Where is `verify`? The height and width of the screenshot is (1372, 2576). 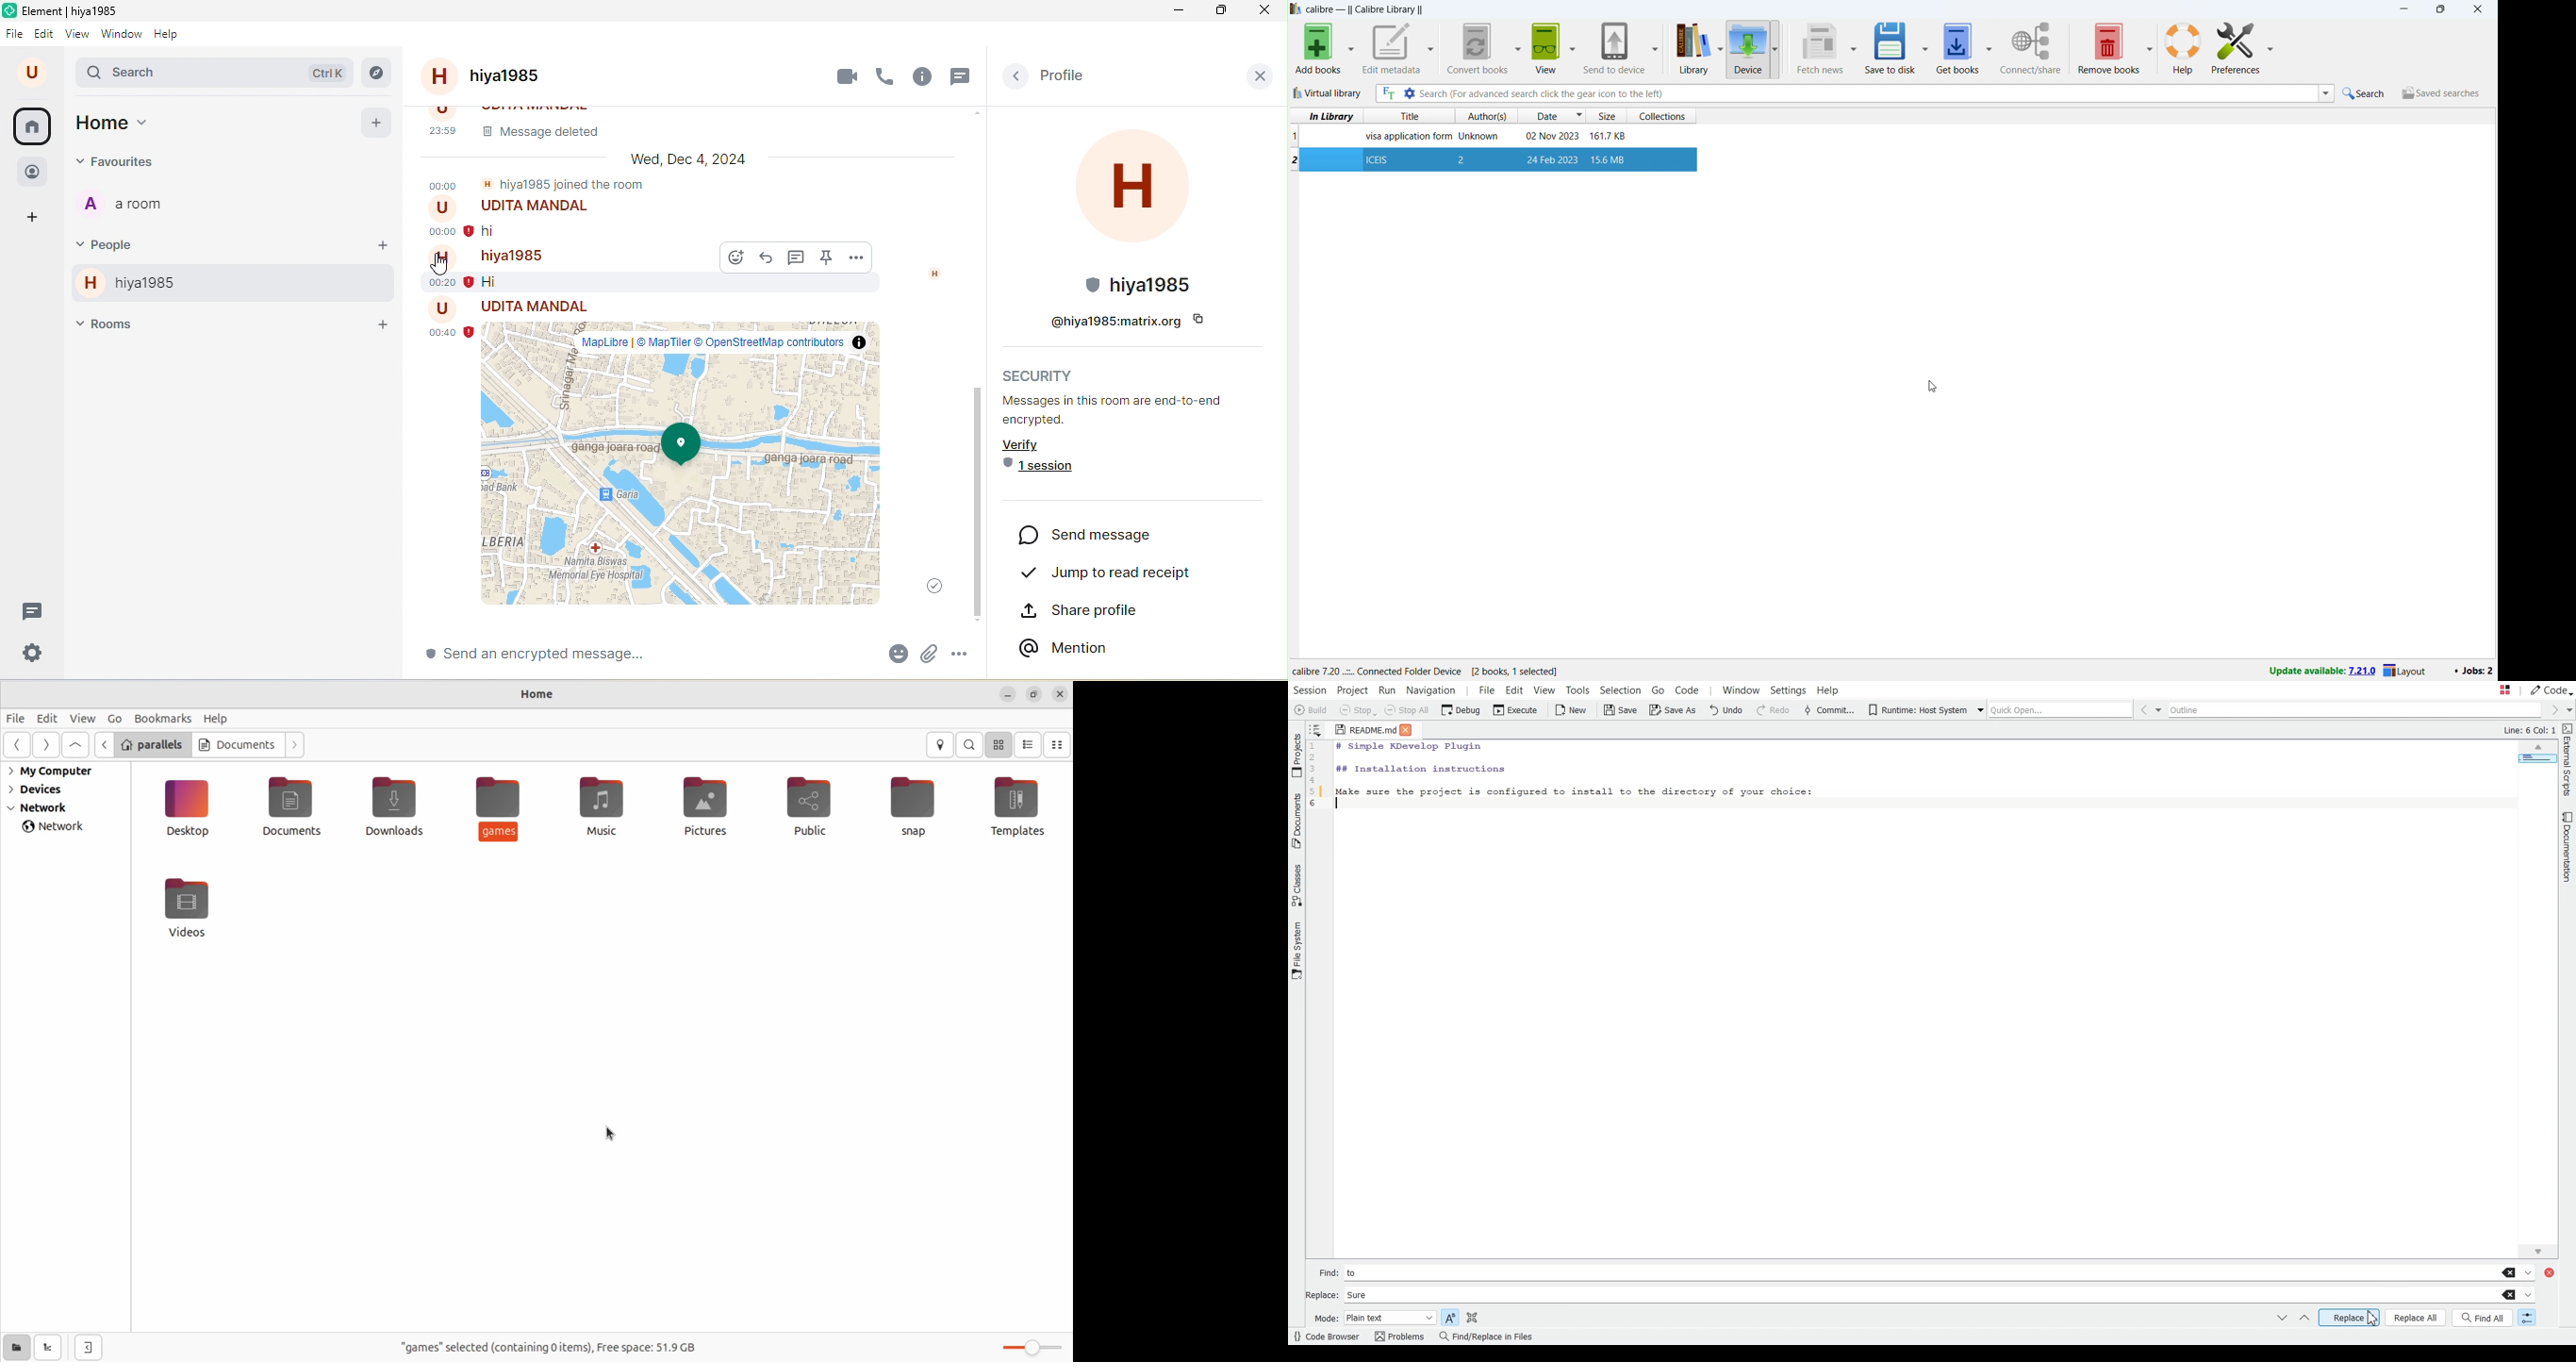
verify is located at coordinates (1036, 444).